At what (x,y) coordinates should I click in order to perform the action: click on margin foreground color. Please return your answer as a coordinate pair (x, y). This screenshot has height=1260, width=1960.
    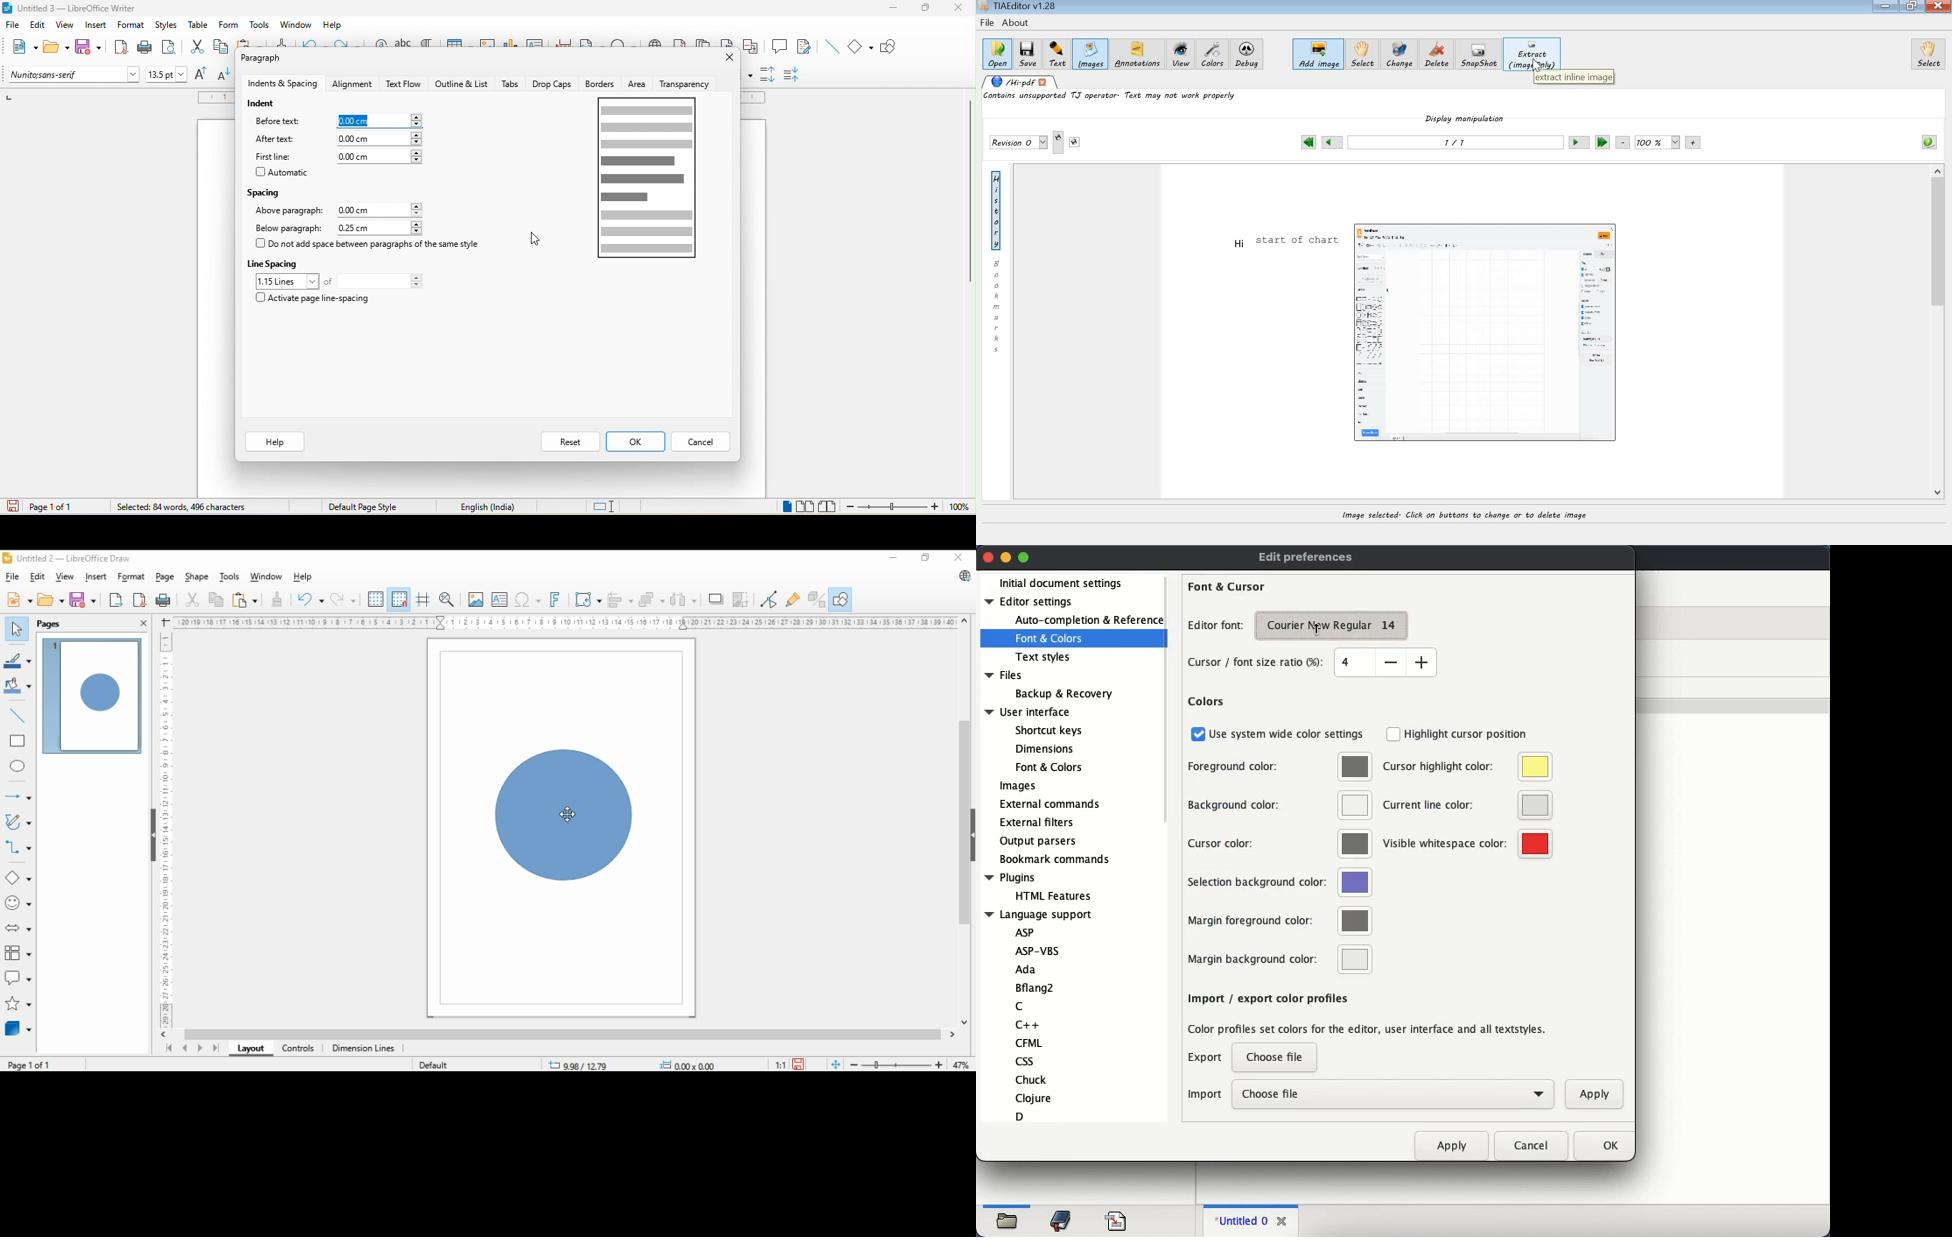
    Looking at the image, I should click on (1277, 920).